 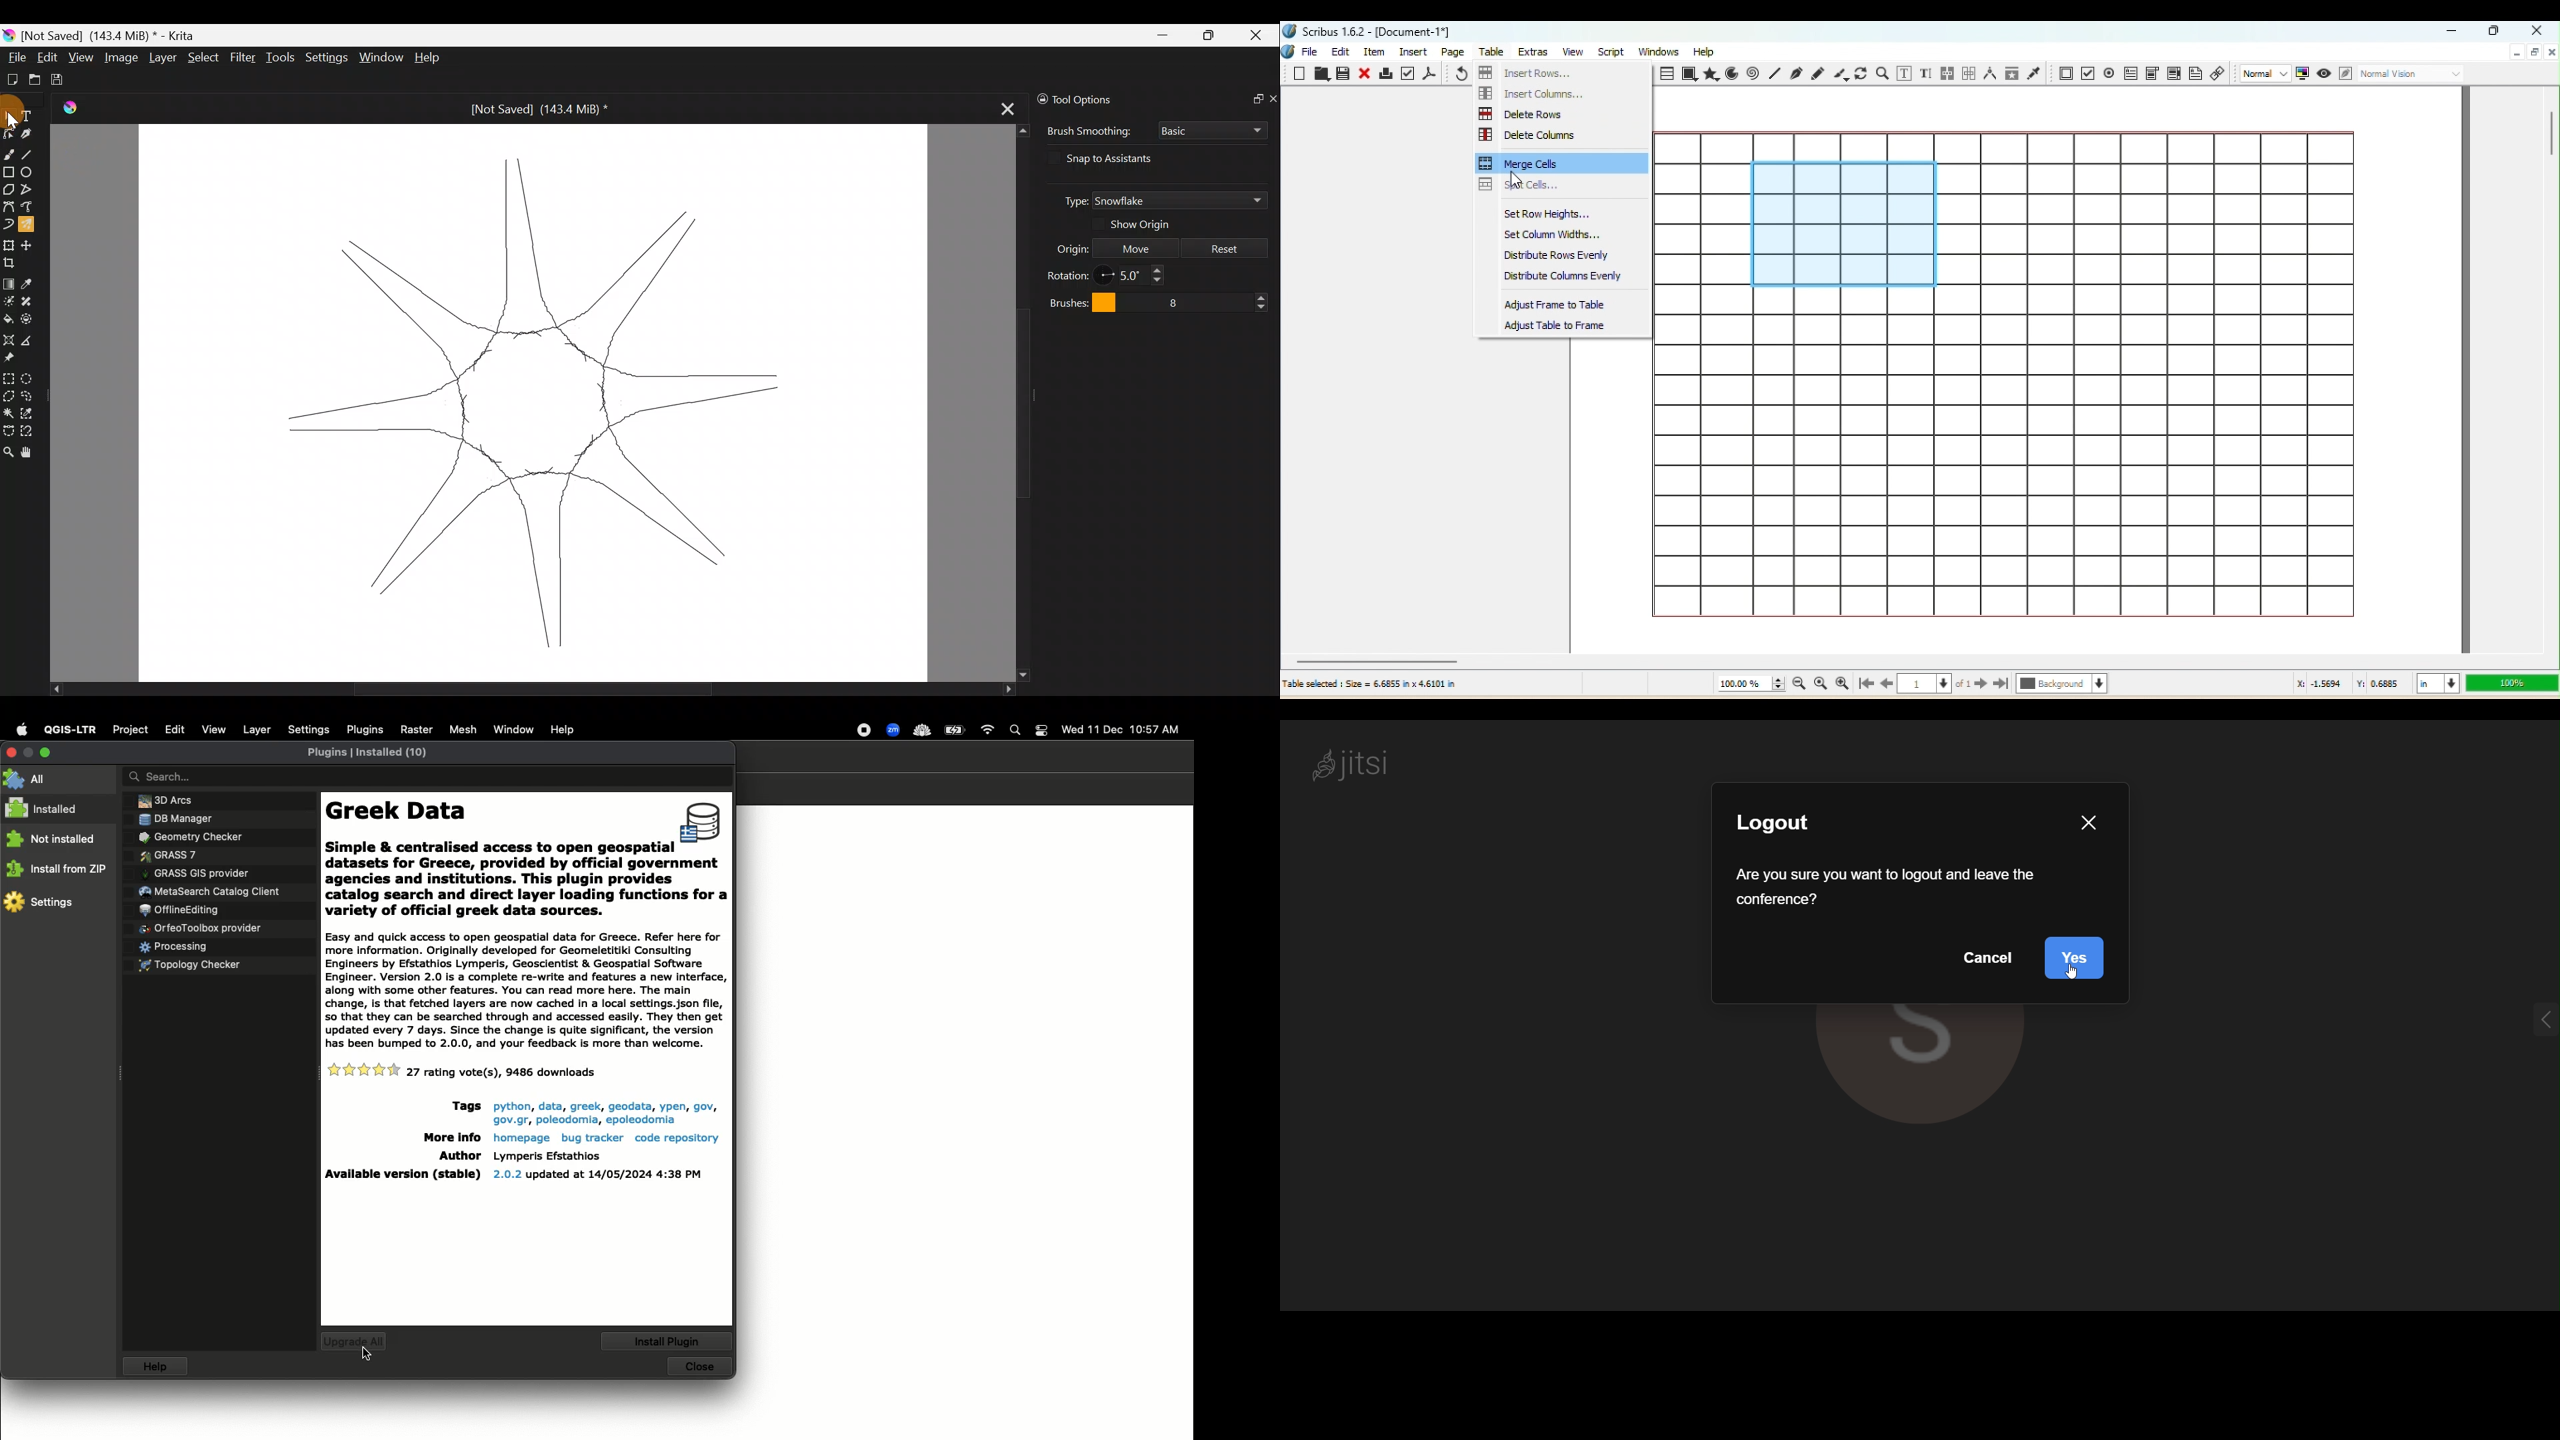 I want to click on Print, so click(x=1386, y=75).